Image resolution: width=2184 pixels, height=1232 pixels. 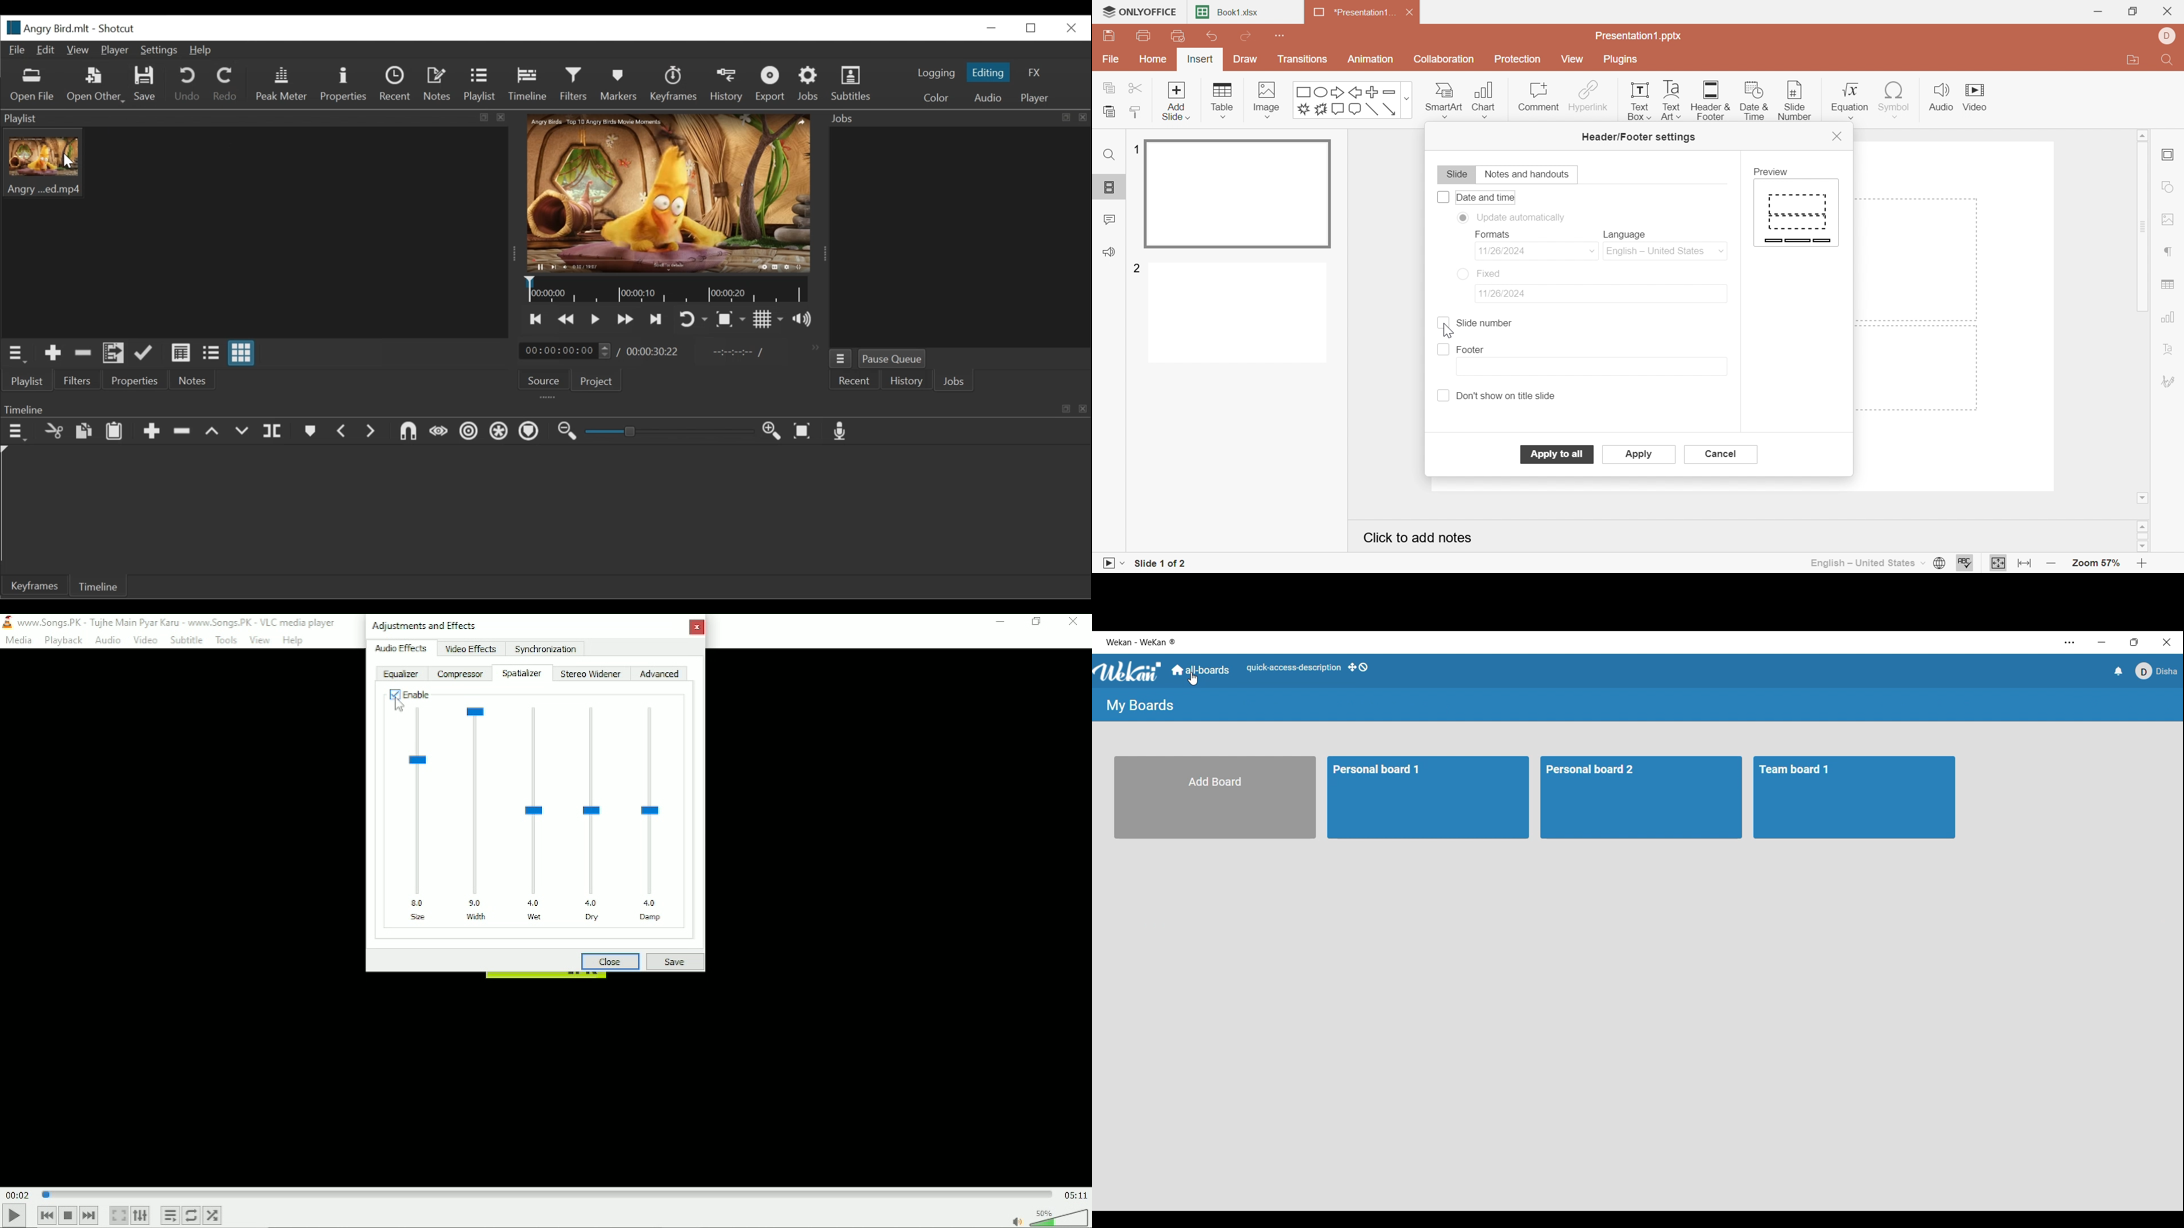 I want to click on Slides, so click(x=1111, y=188).